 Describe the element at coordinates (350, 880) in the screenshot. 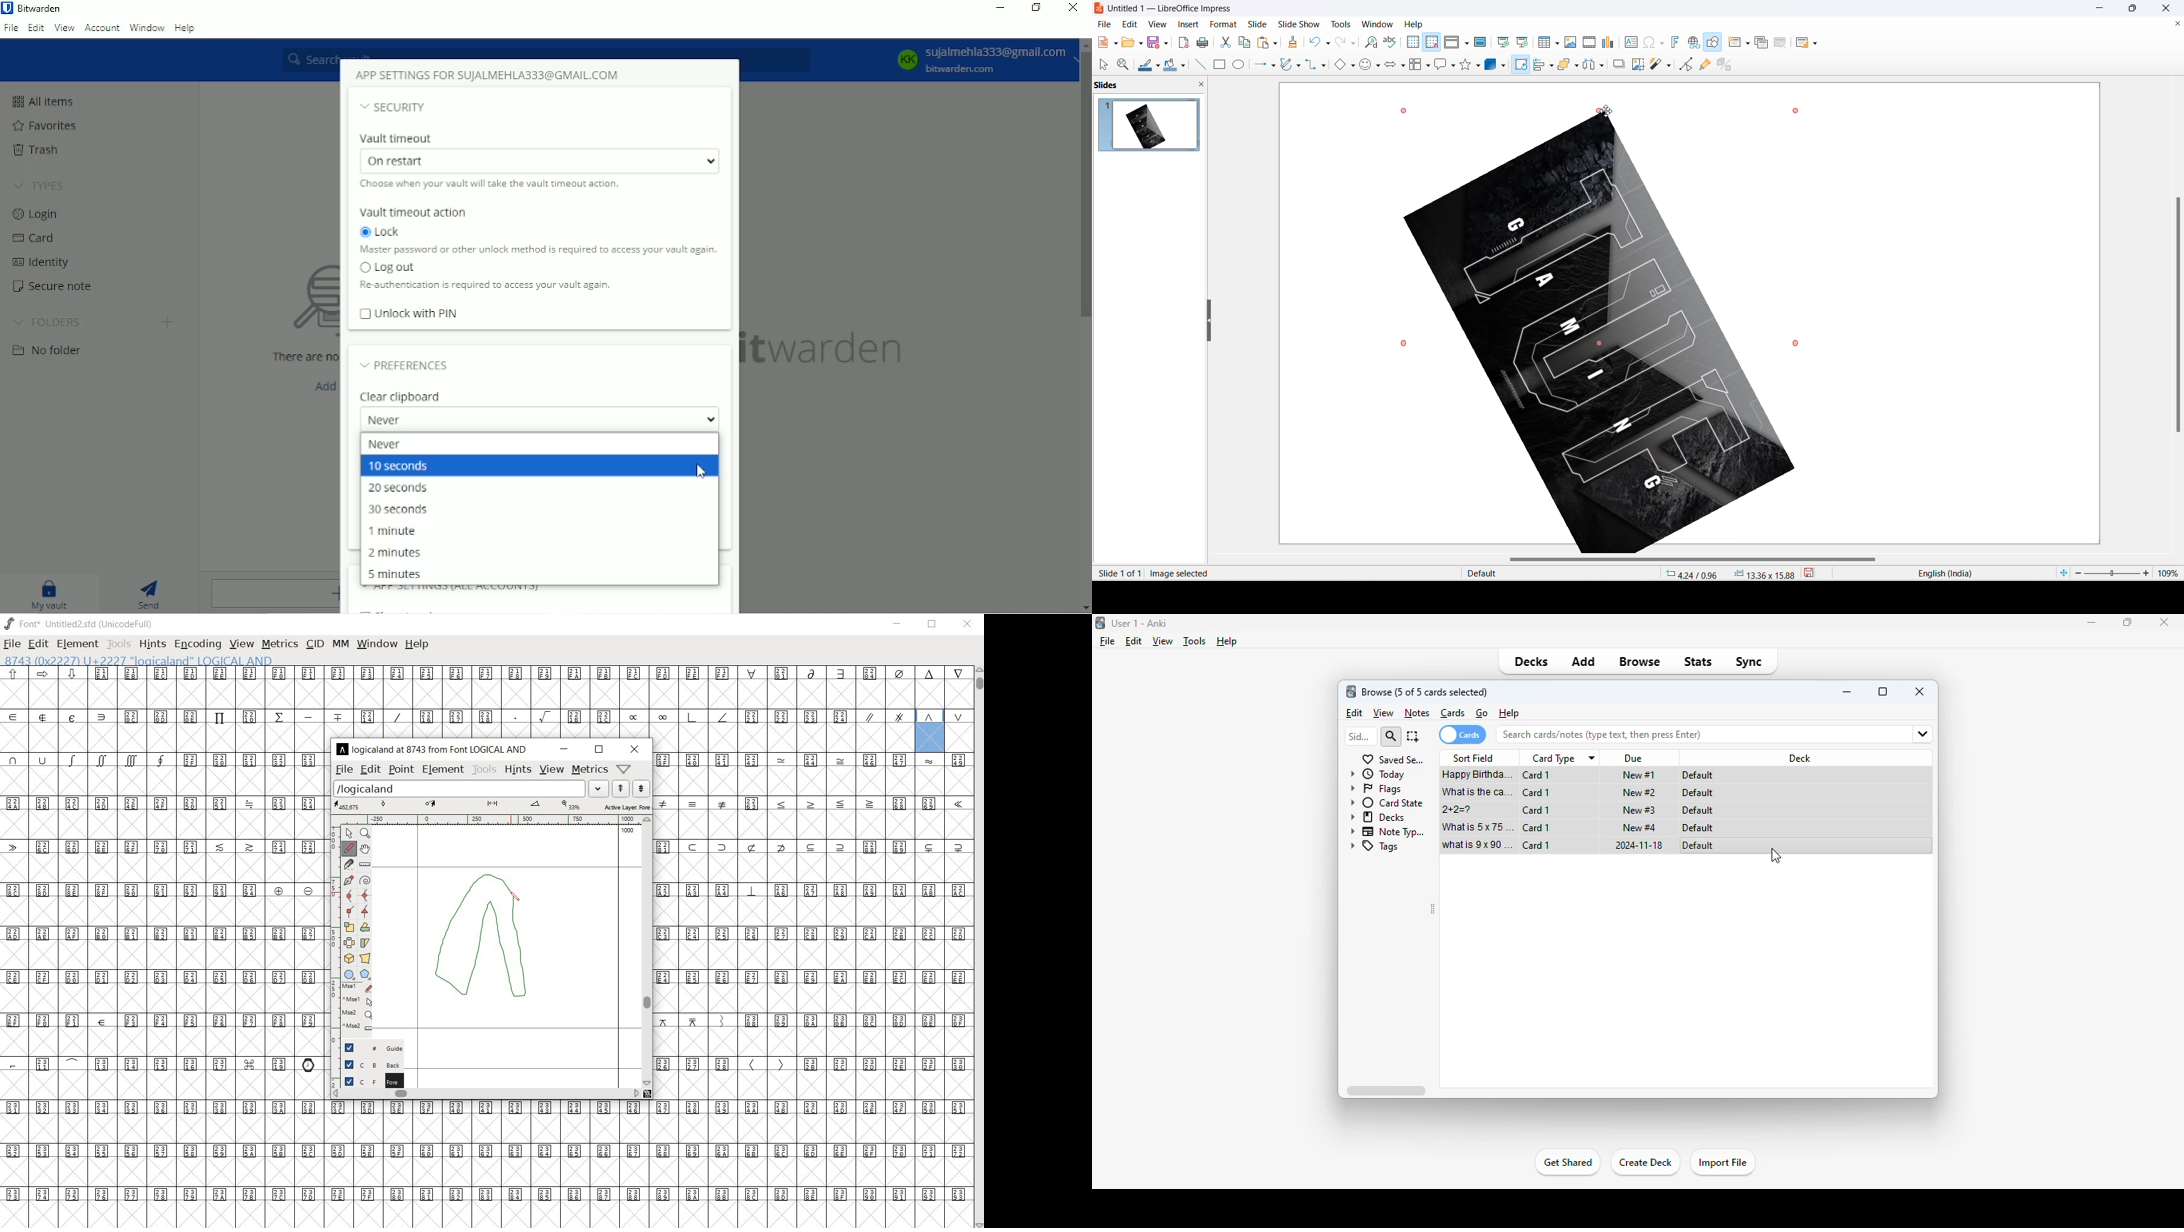

I see `add a point, then drag out its control points` at that location.